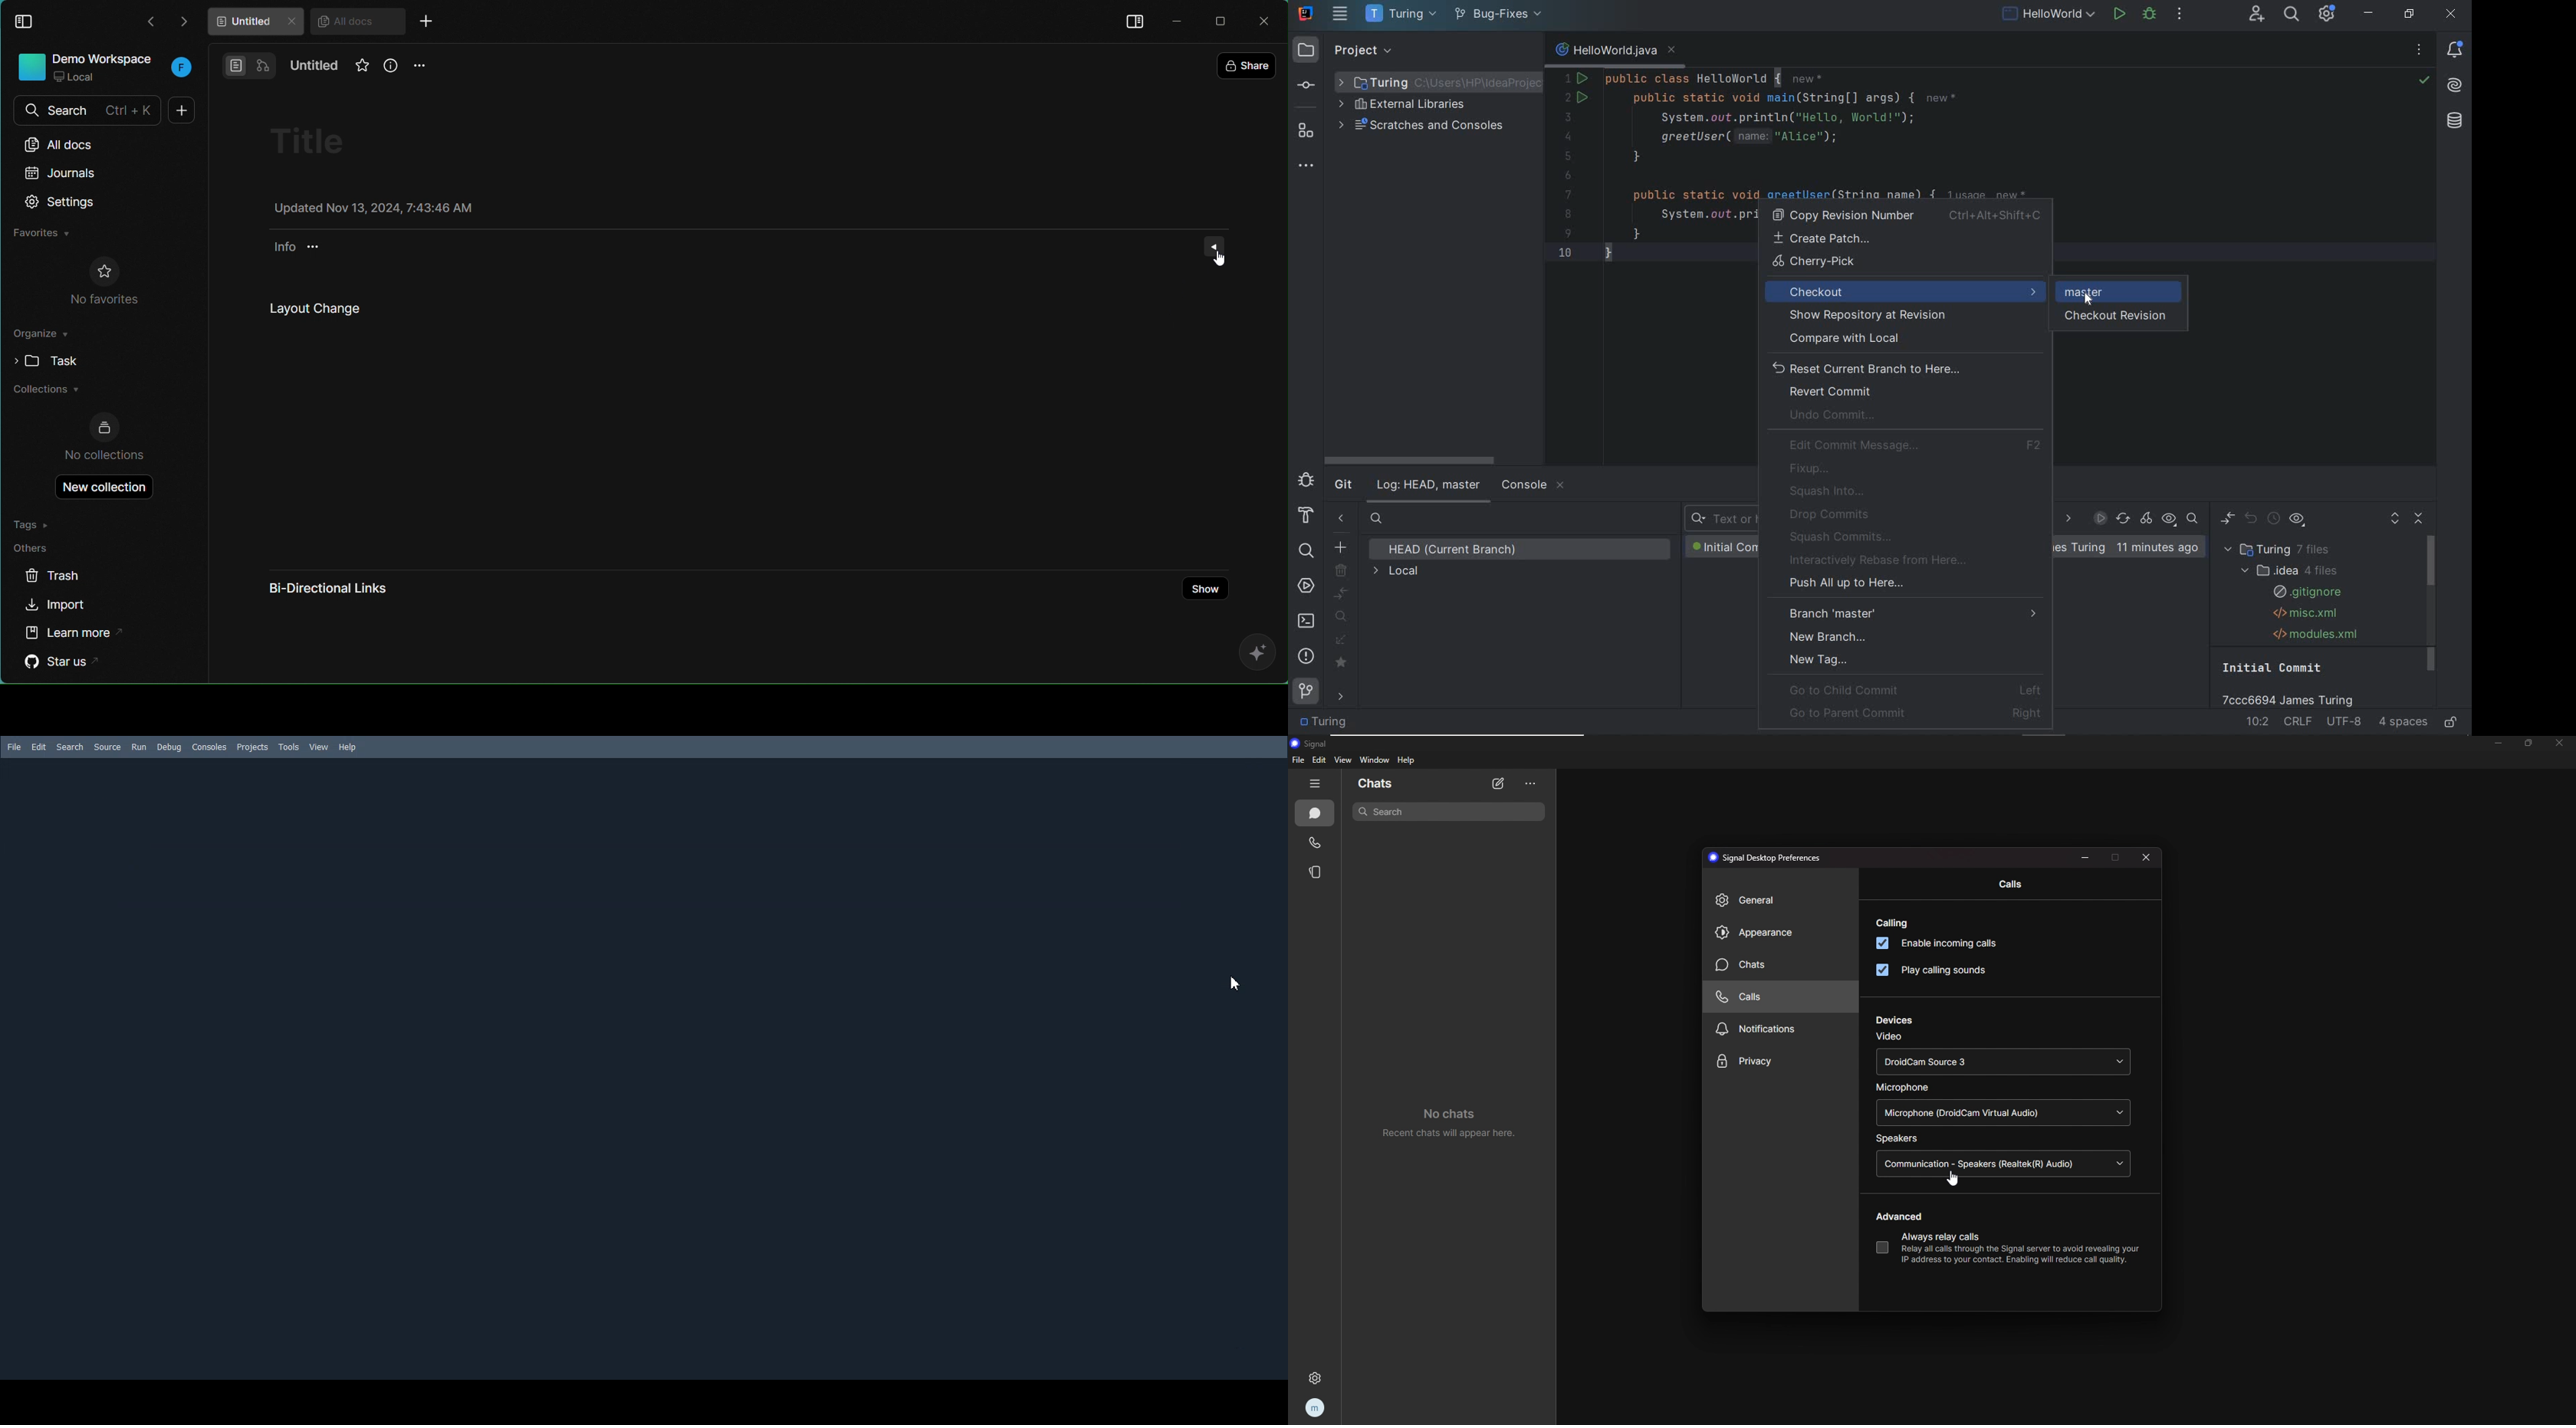 This screenshot has width=2576, height=1428. I want to click on checkout revision, so click(2123, 317).